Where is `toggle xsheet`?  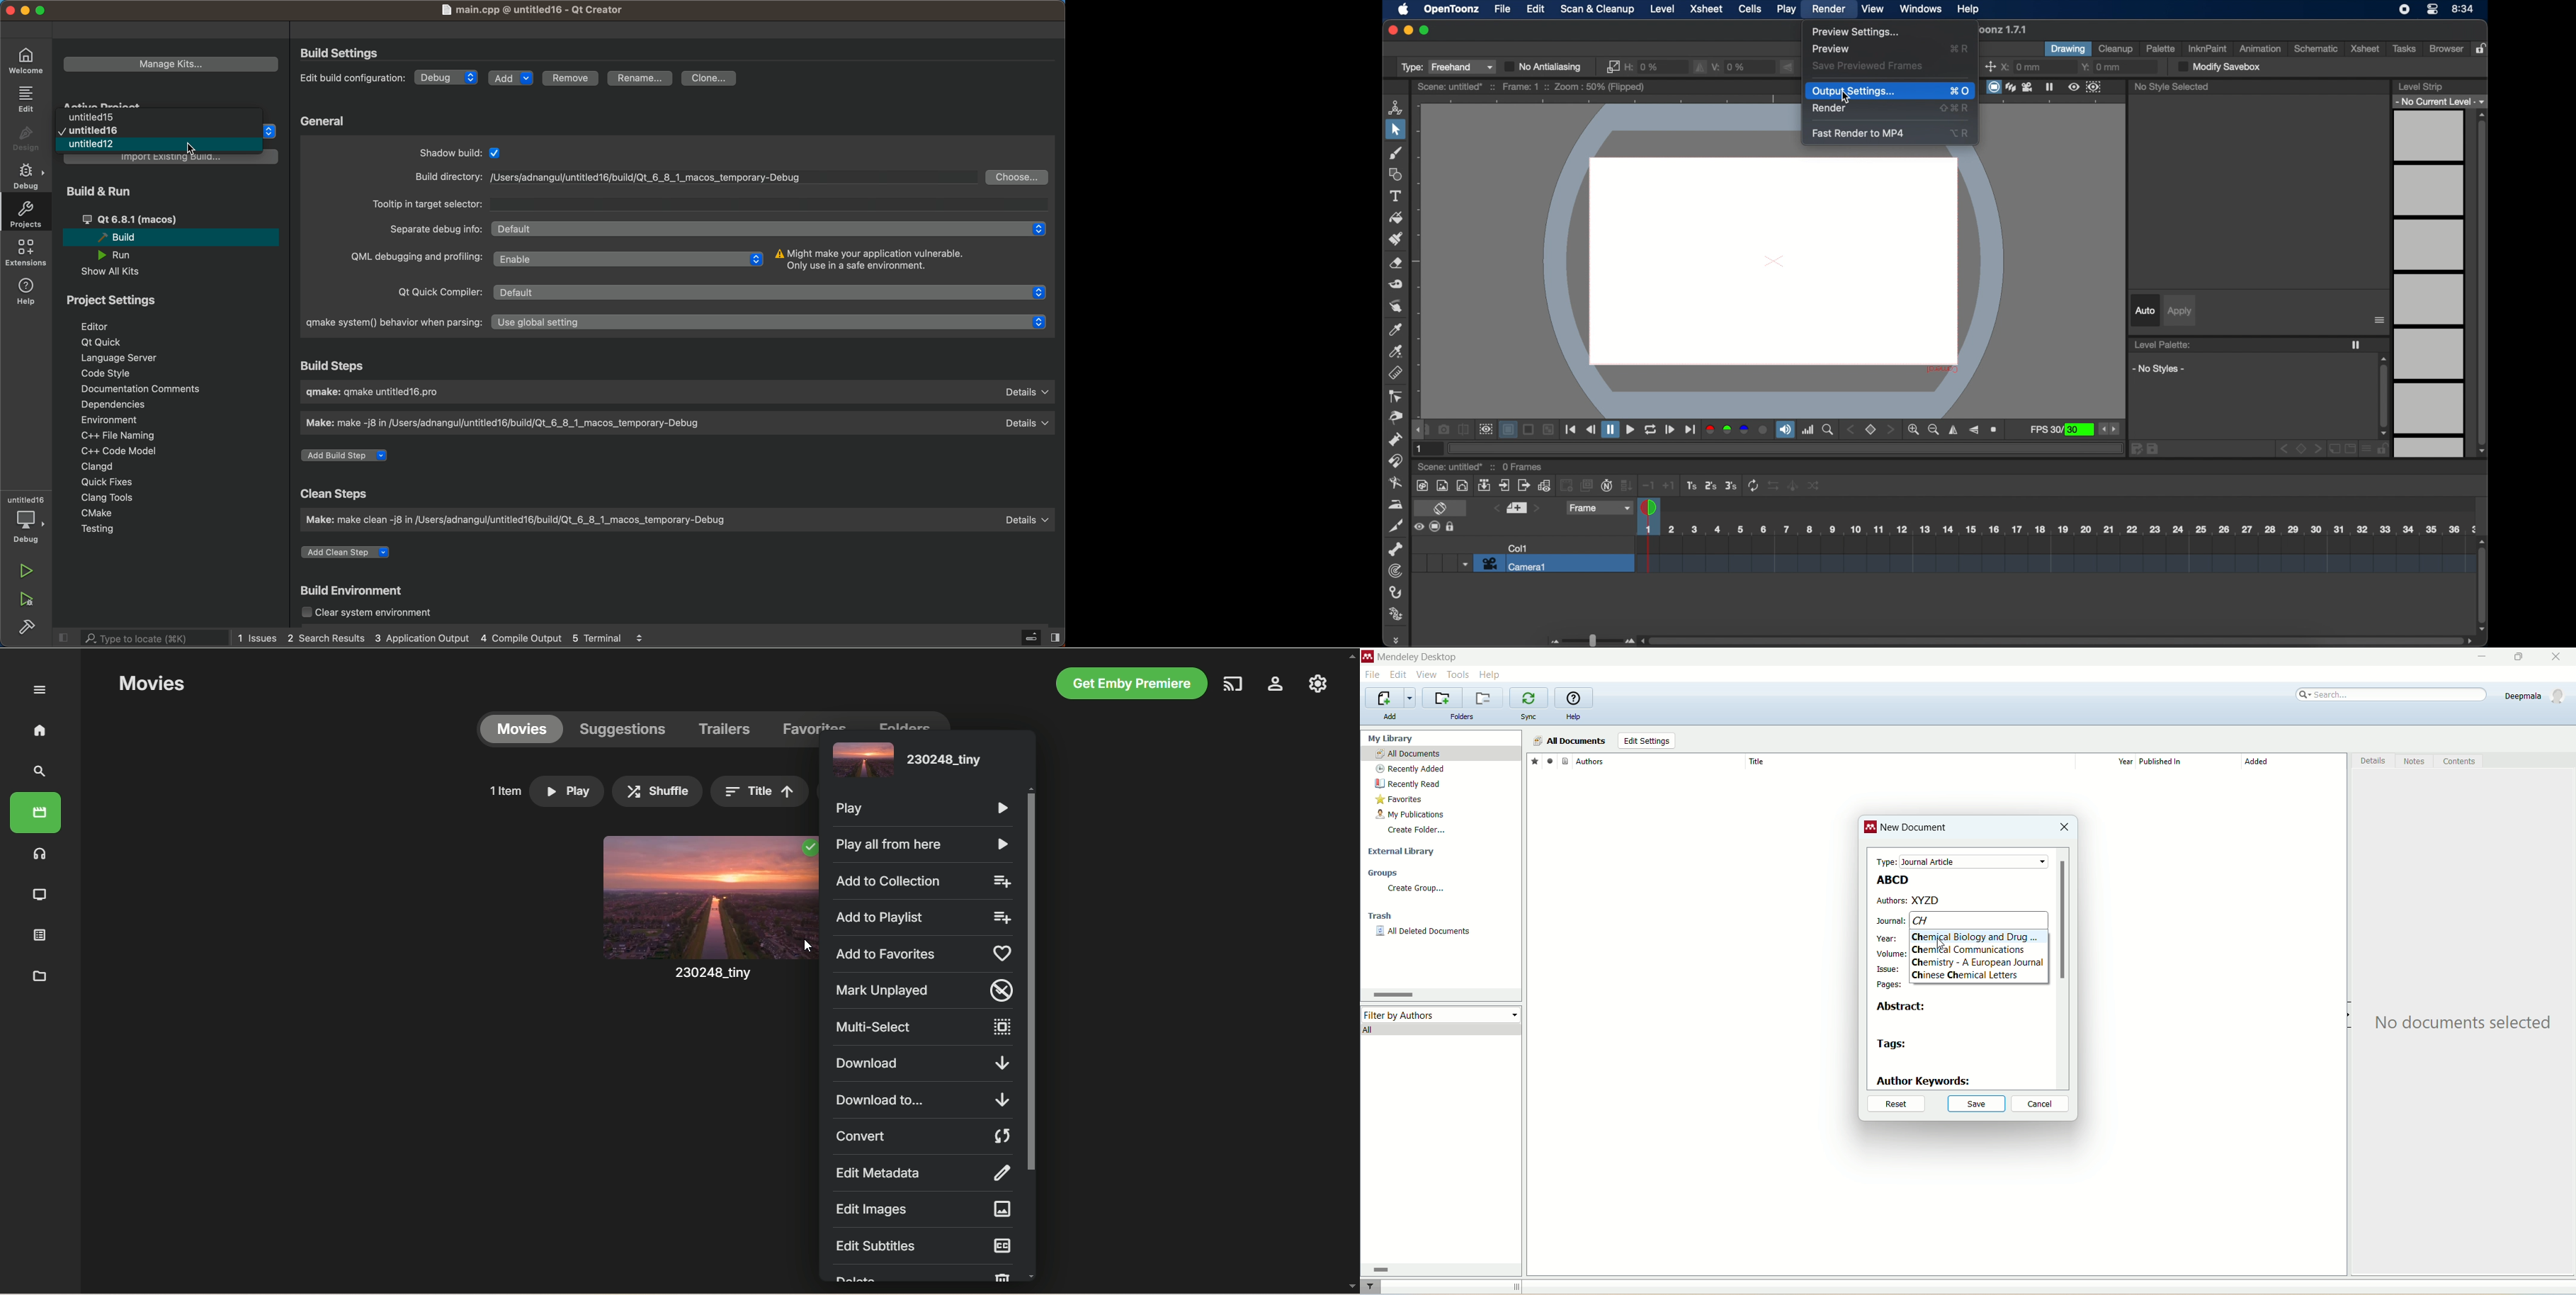 toggle xsheet is located at coordinates (1442, 509).